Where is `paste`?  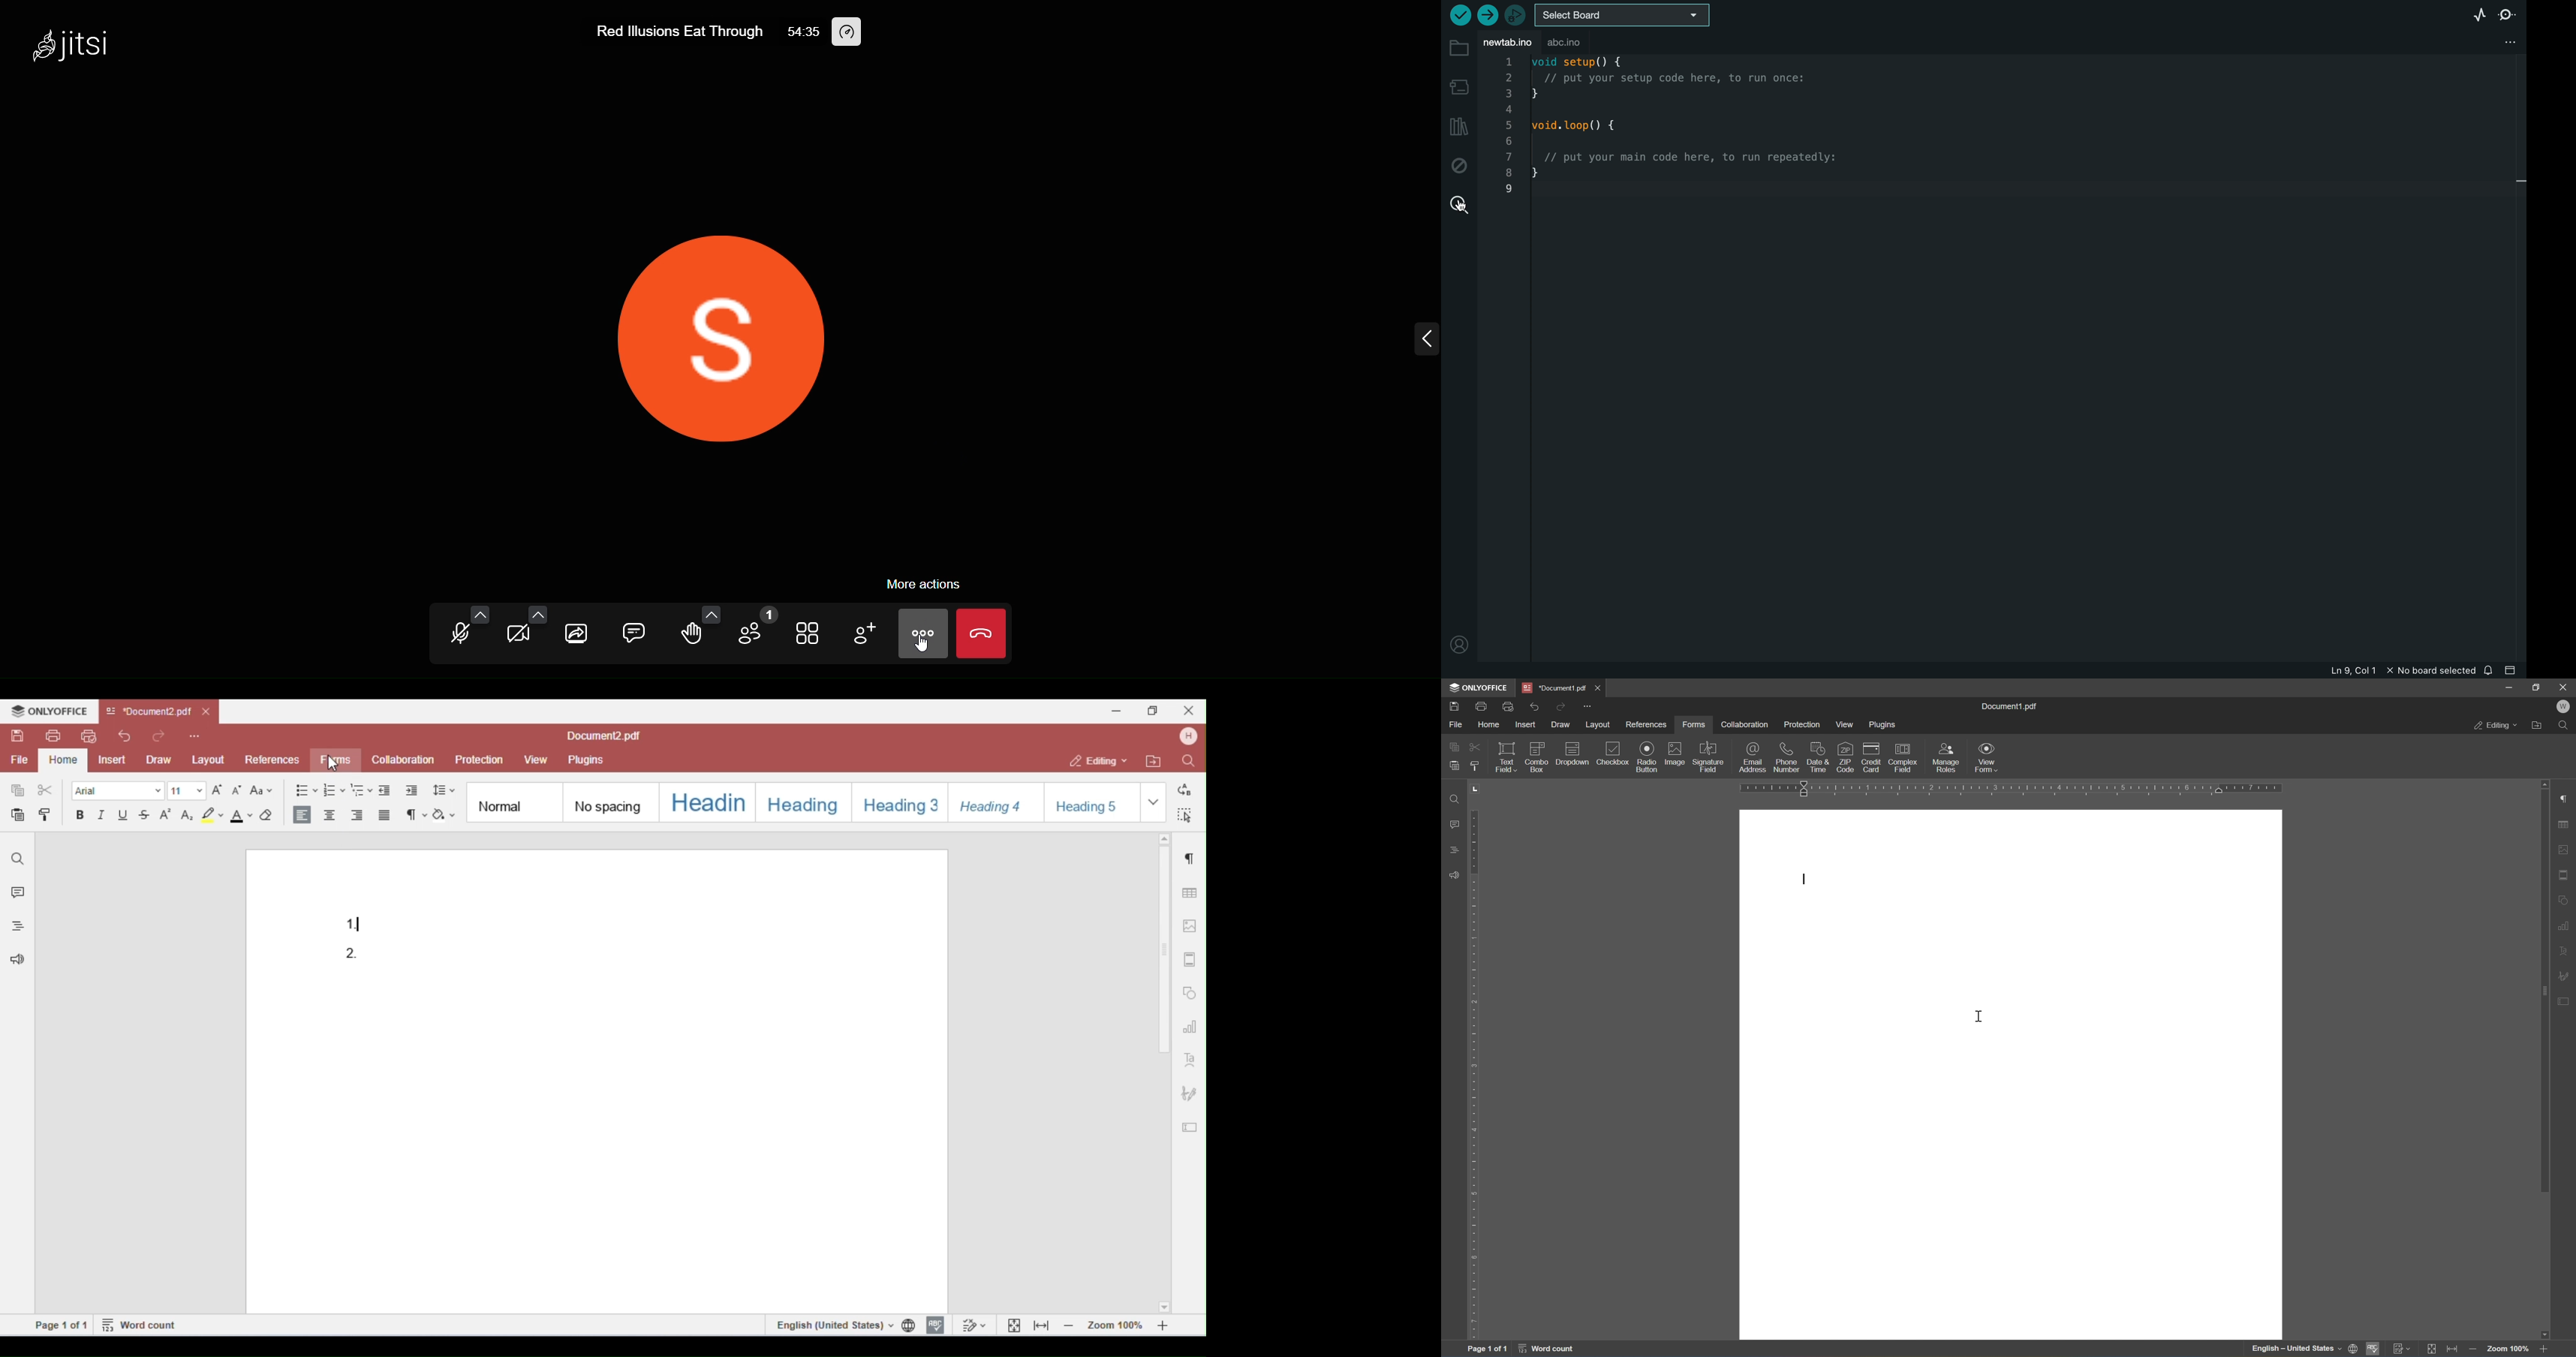
paste is located at coordinates (1454, 766).